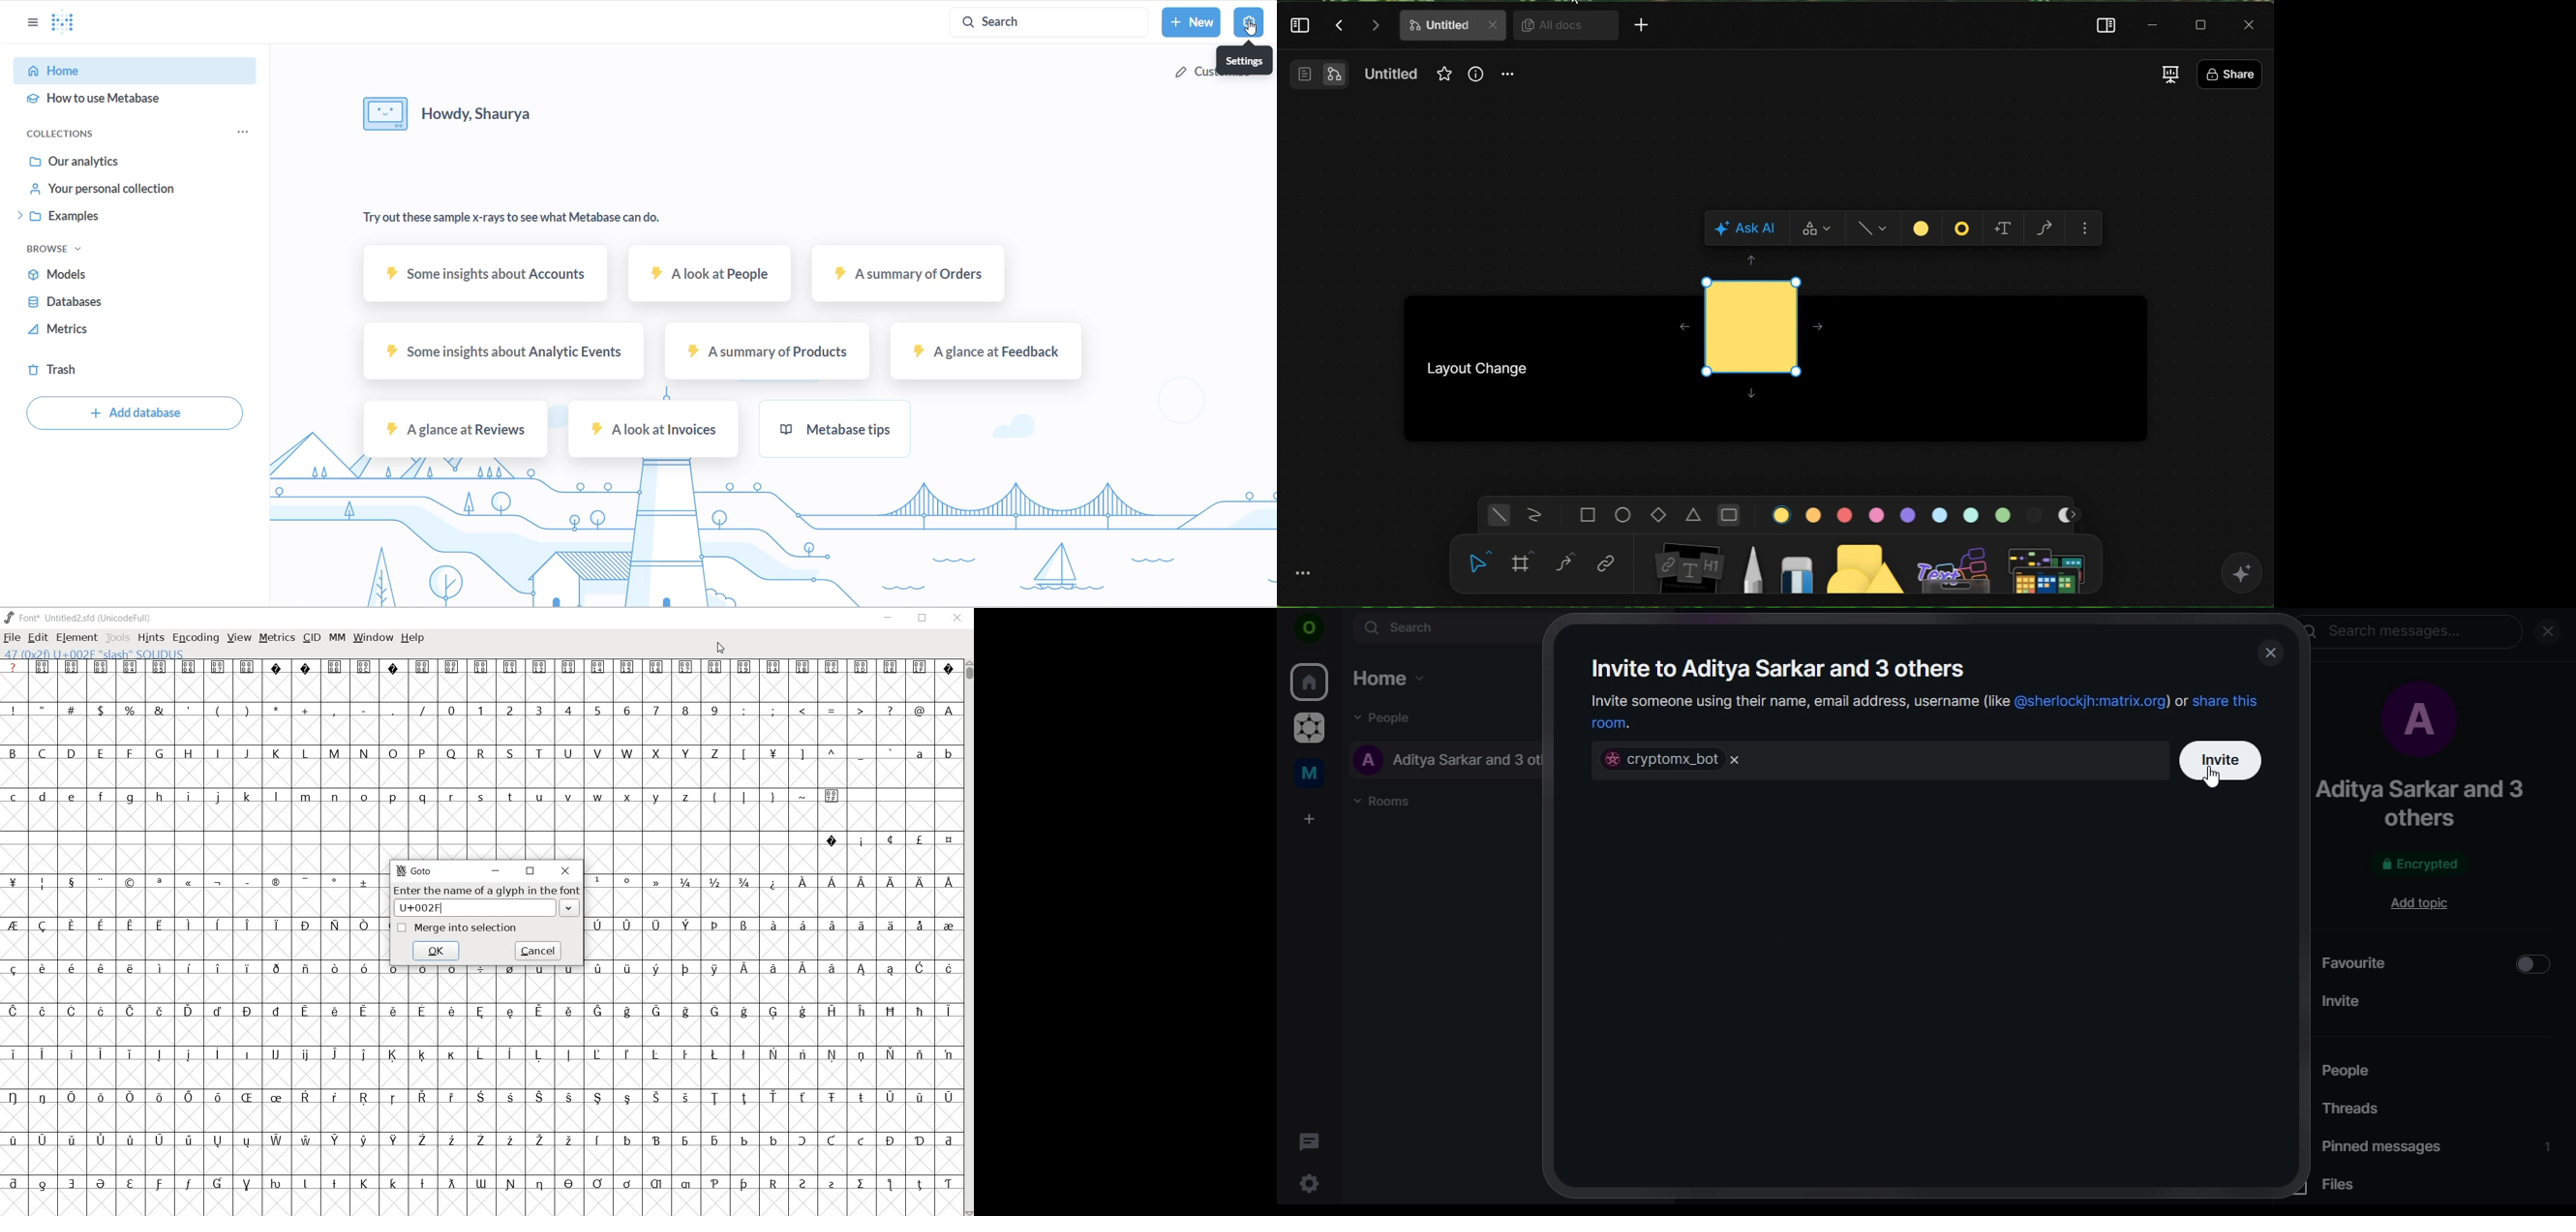 This screenshot has height=1232, width=2576. Describe the element at coordinates (1863, 565) in the screenshot. I see `shape` at that location.